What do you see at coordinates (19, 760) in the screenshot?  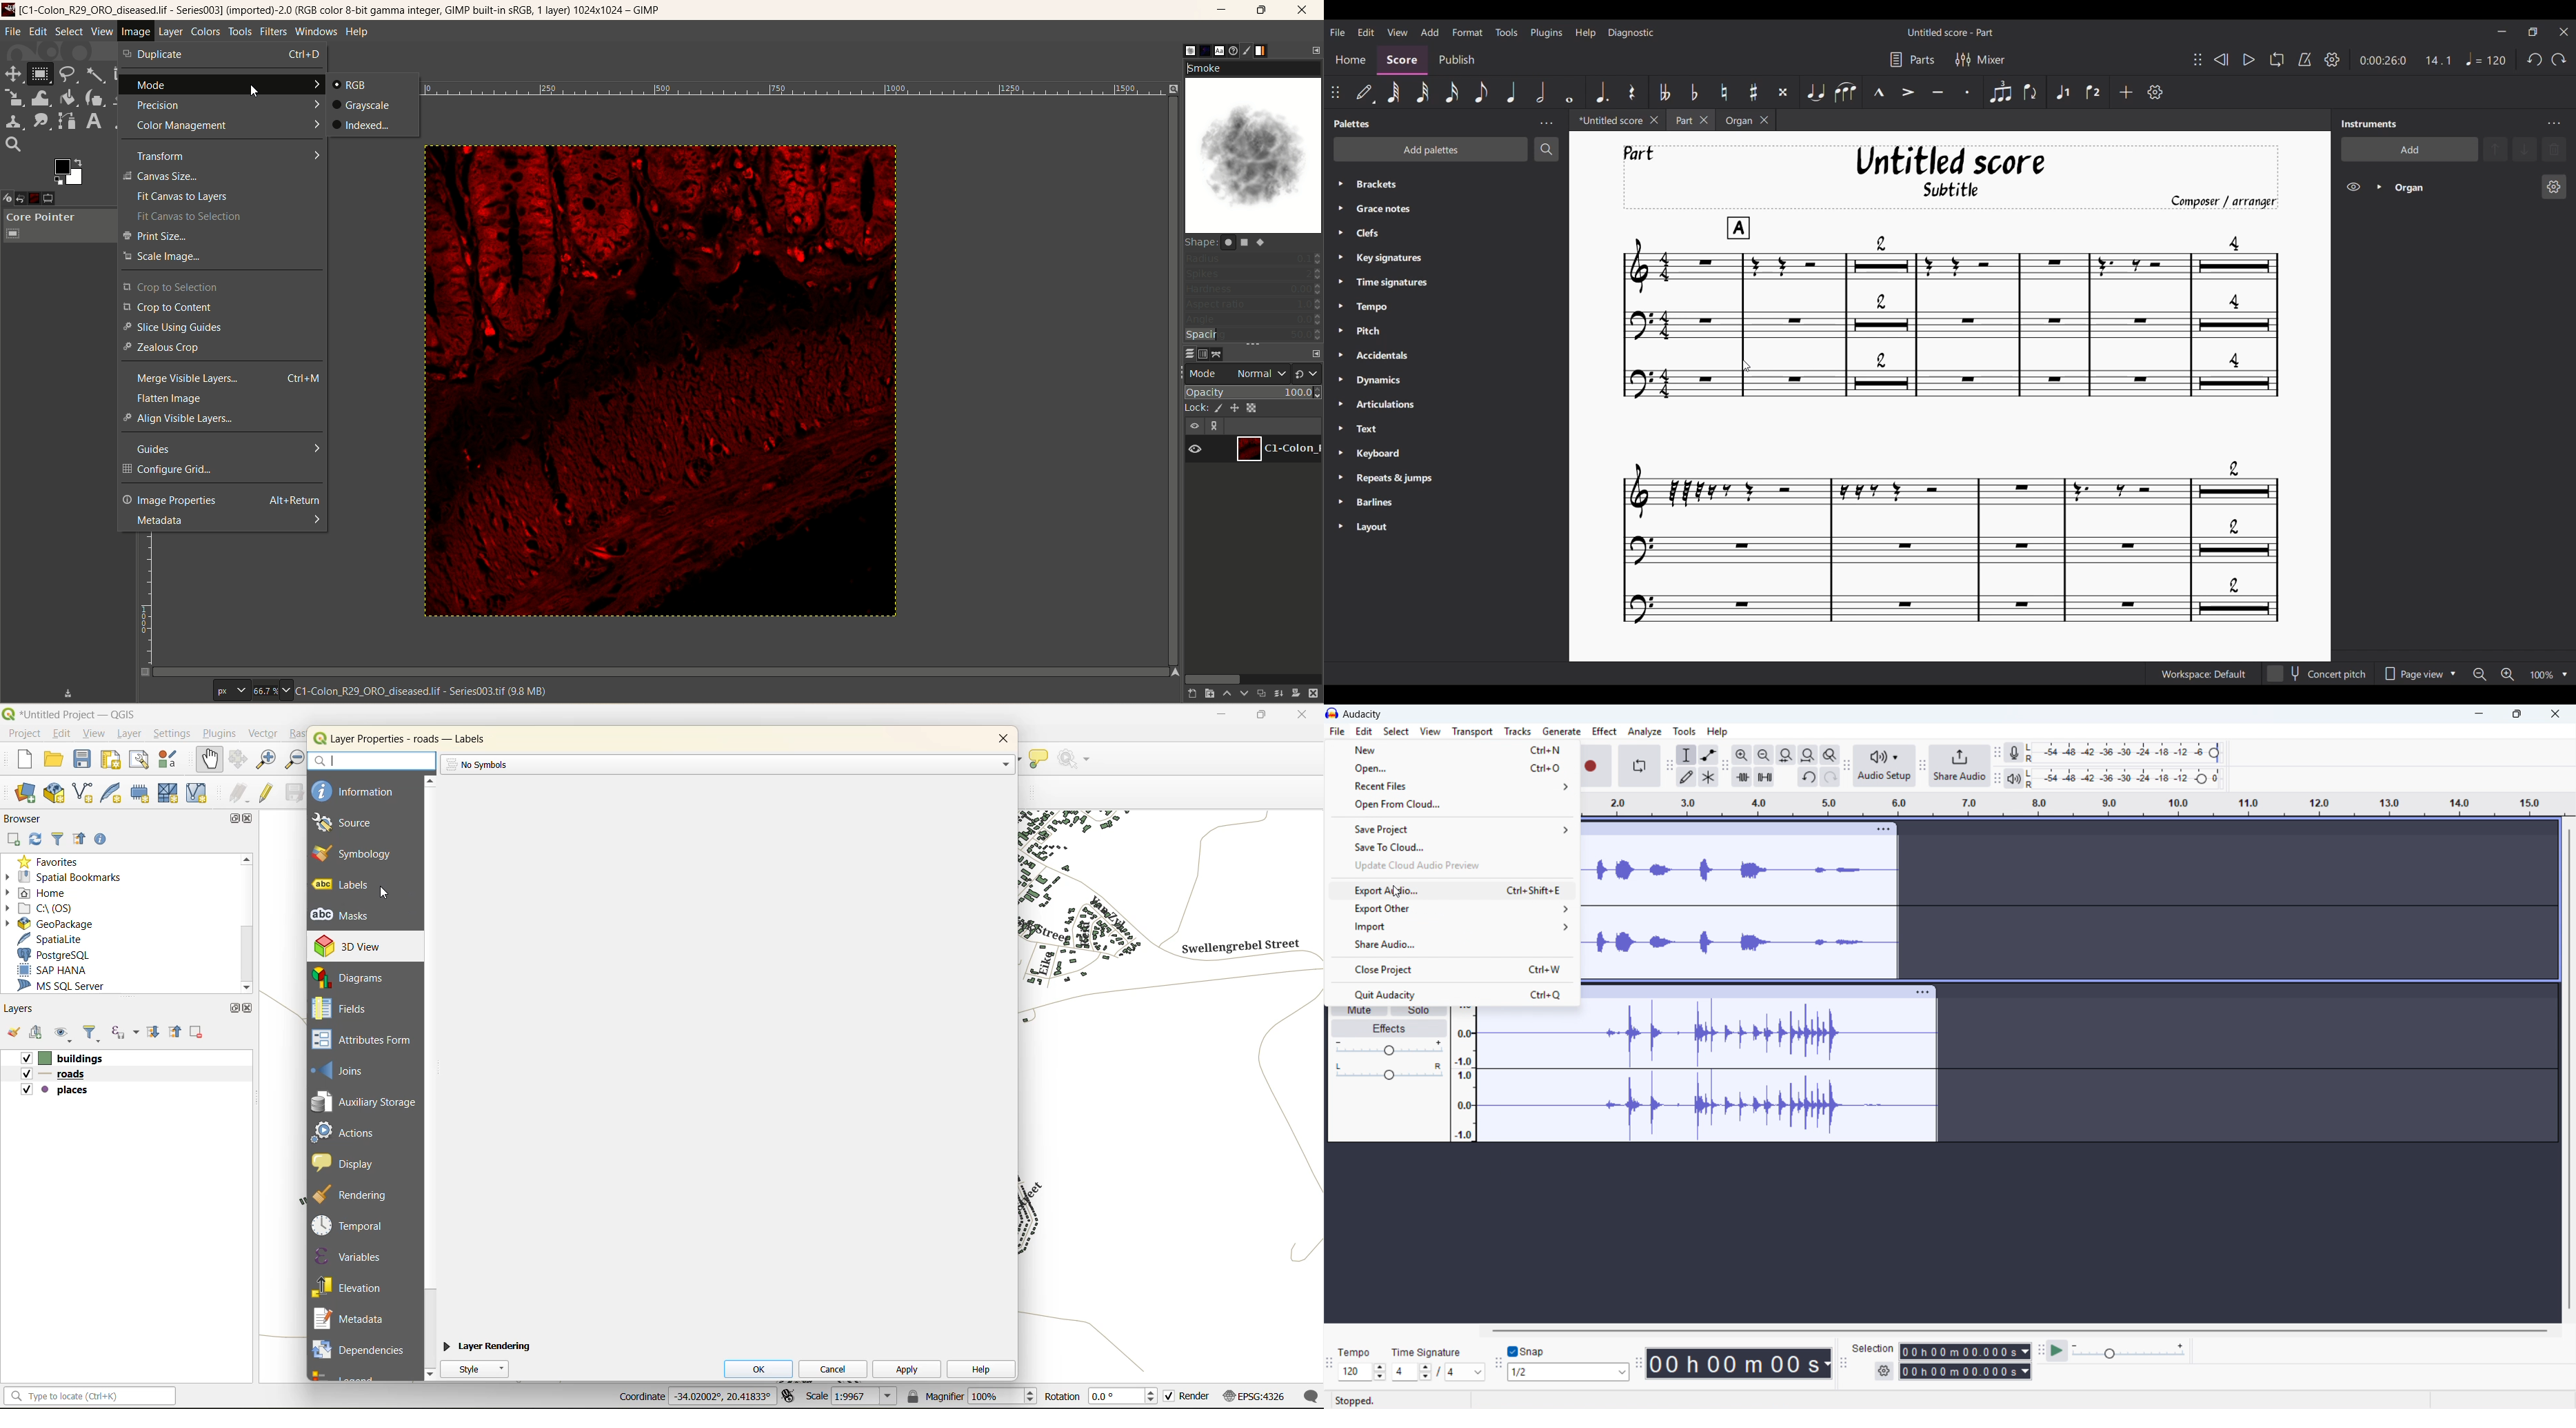 I see `new` at bounding box center [19, 760].